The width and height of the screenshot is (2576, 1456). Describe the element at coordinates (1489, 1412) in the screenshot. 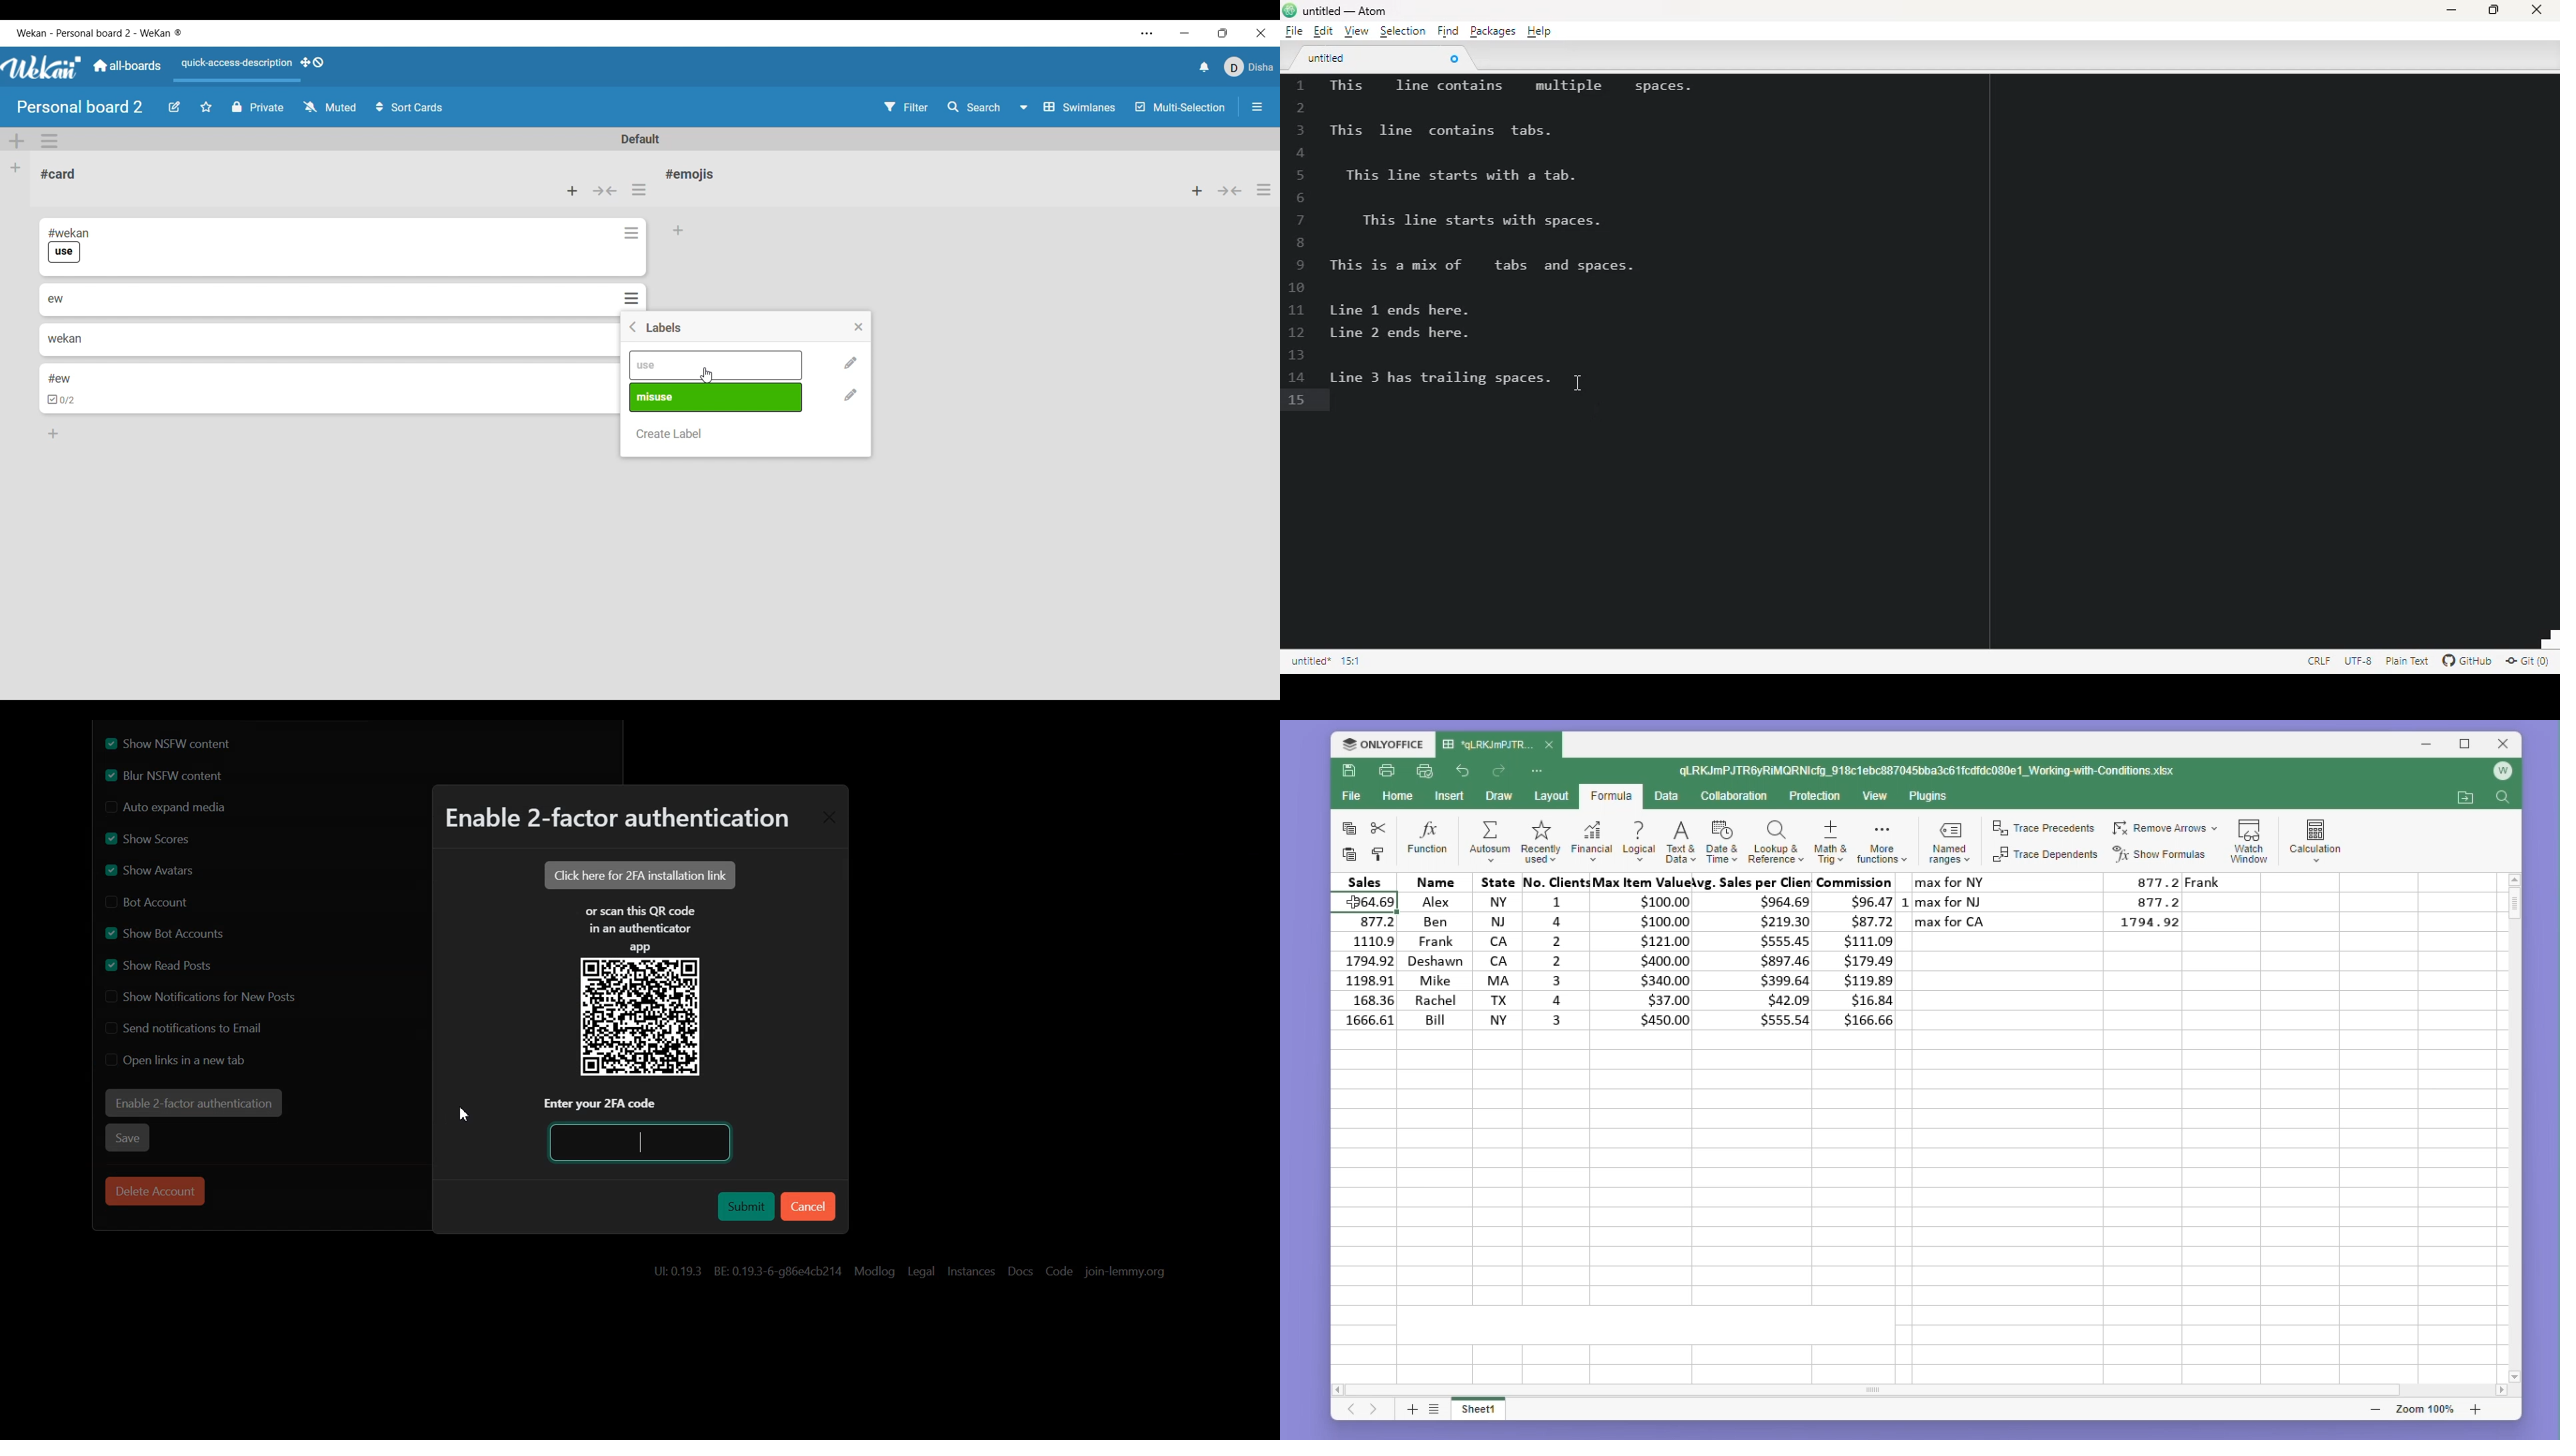

I see `Sheet 1` at that location.